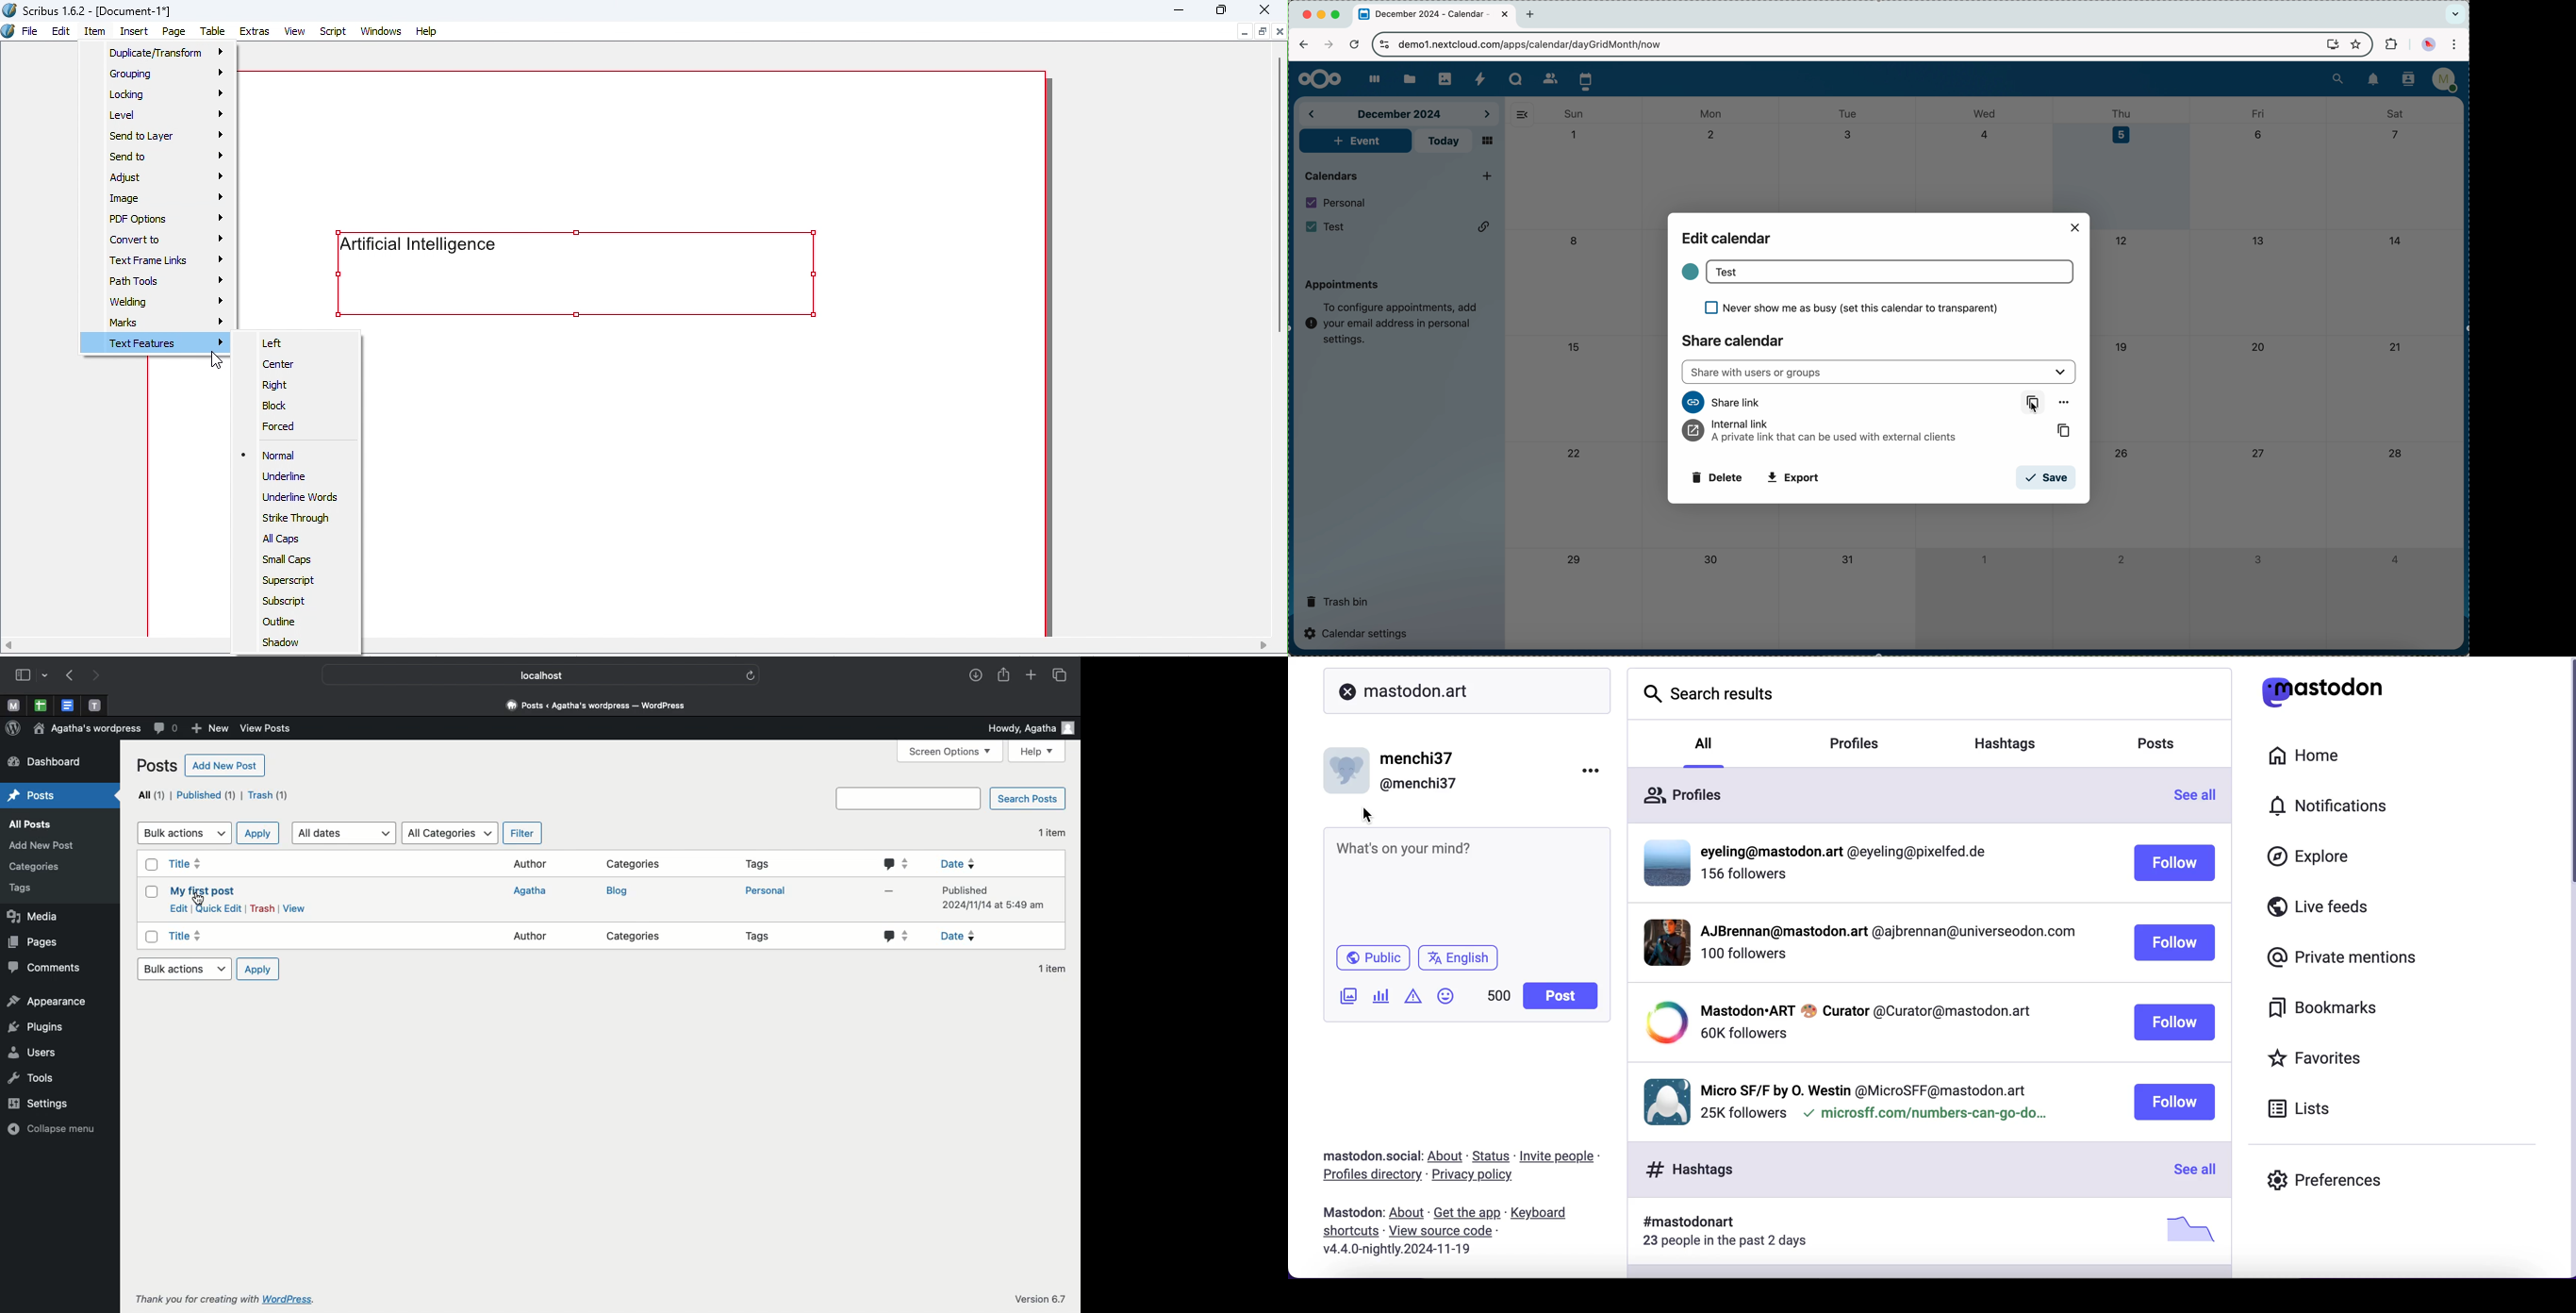  What do you see at coordinates (164, 240) in the screenshot?
I see `Convert to` at bounding box center [164, 240].